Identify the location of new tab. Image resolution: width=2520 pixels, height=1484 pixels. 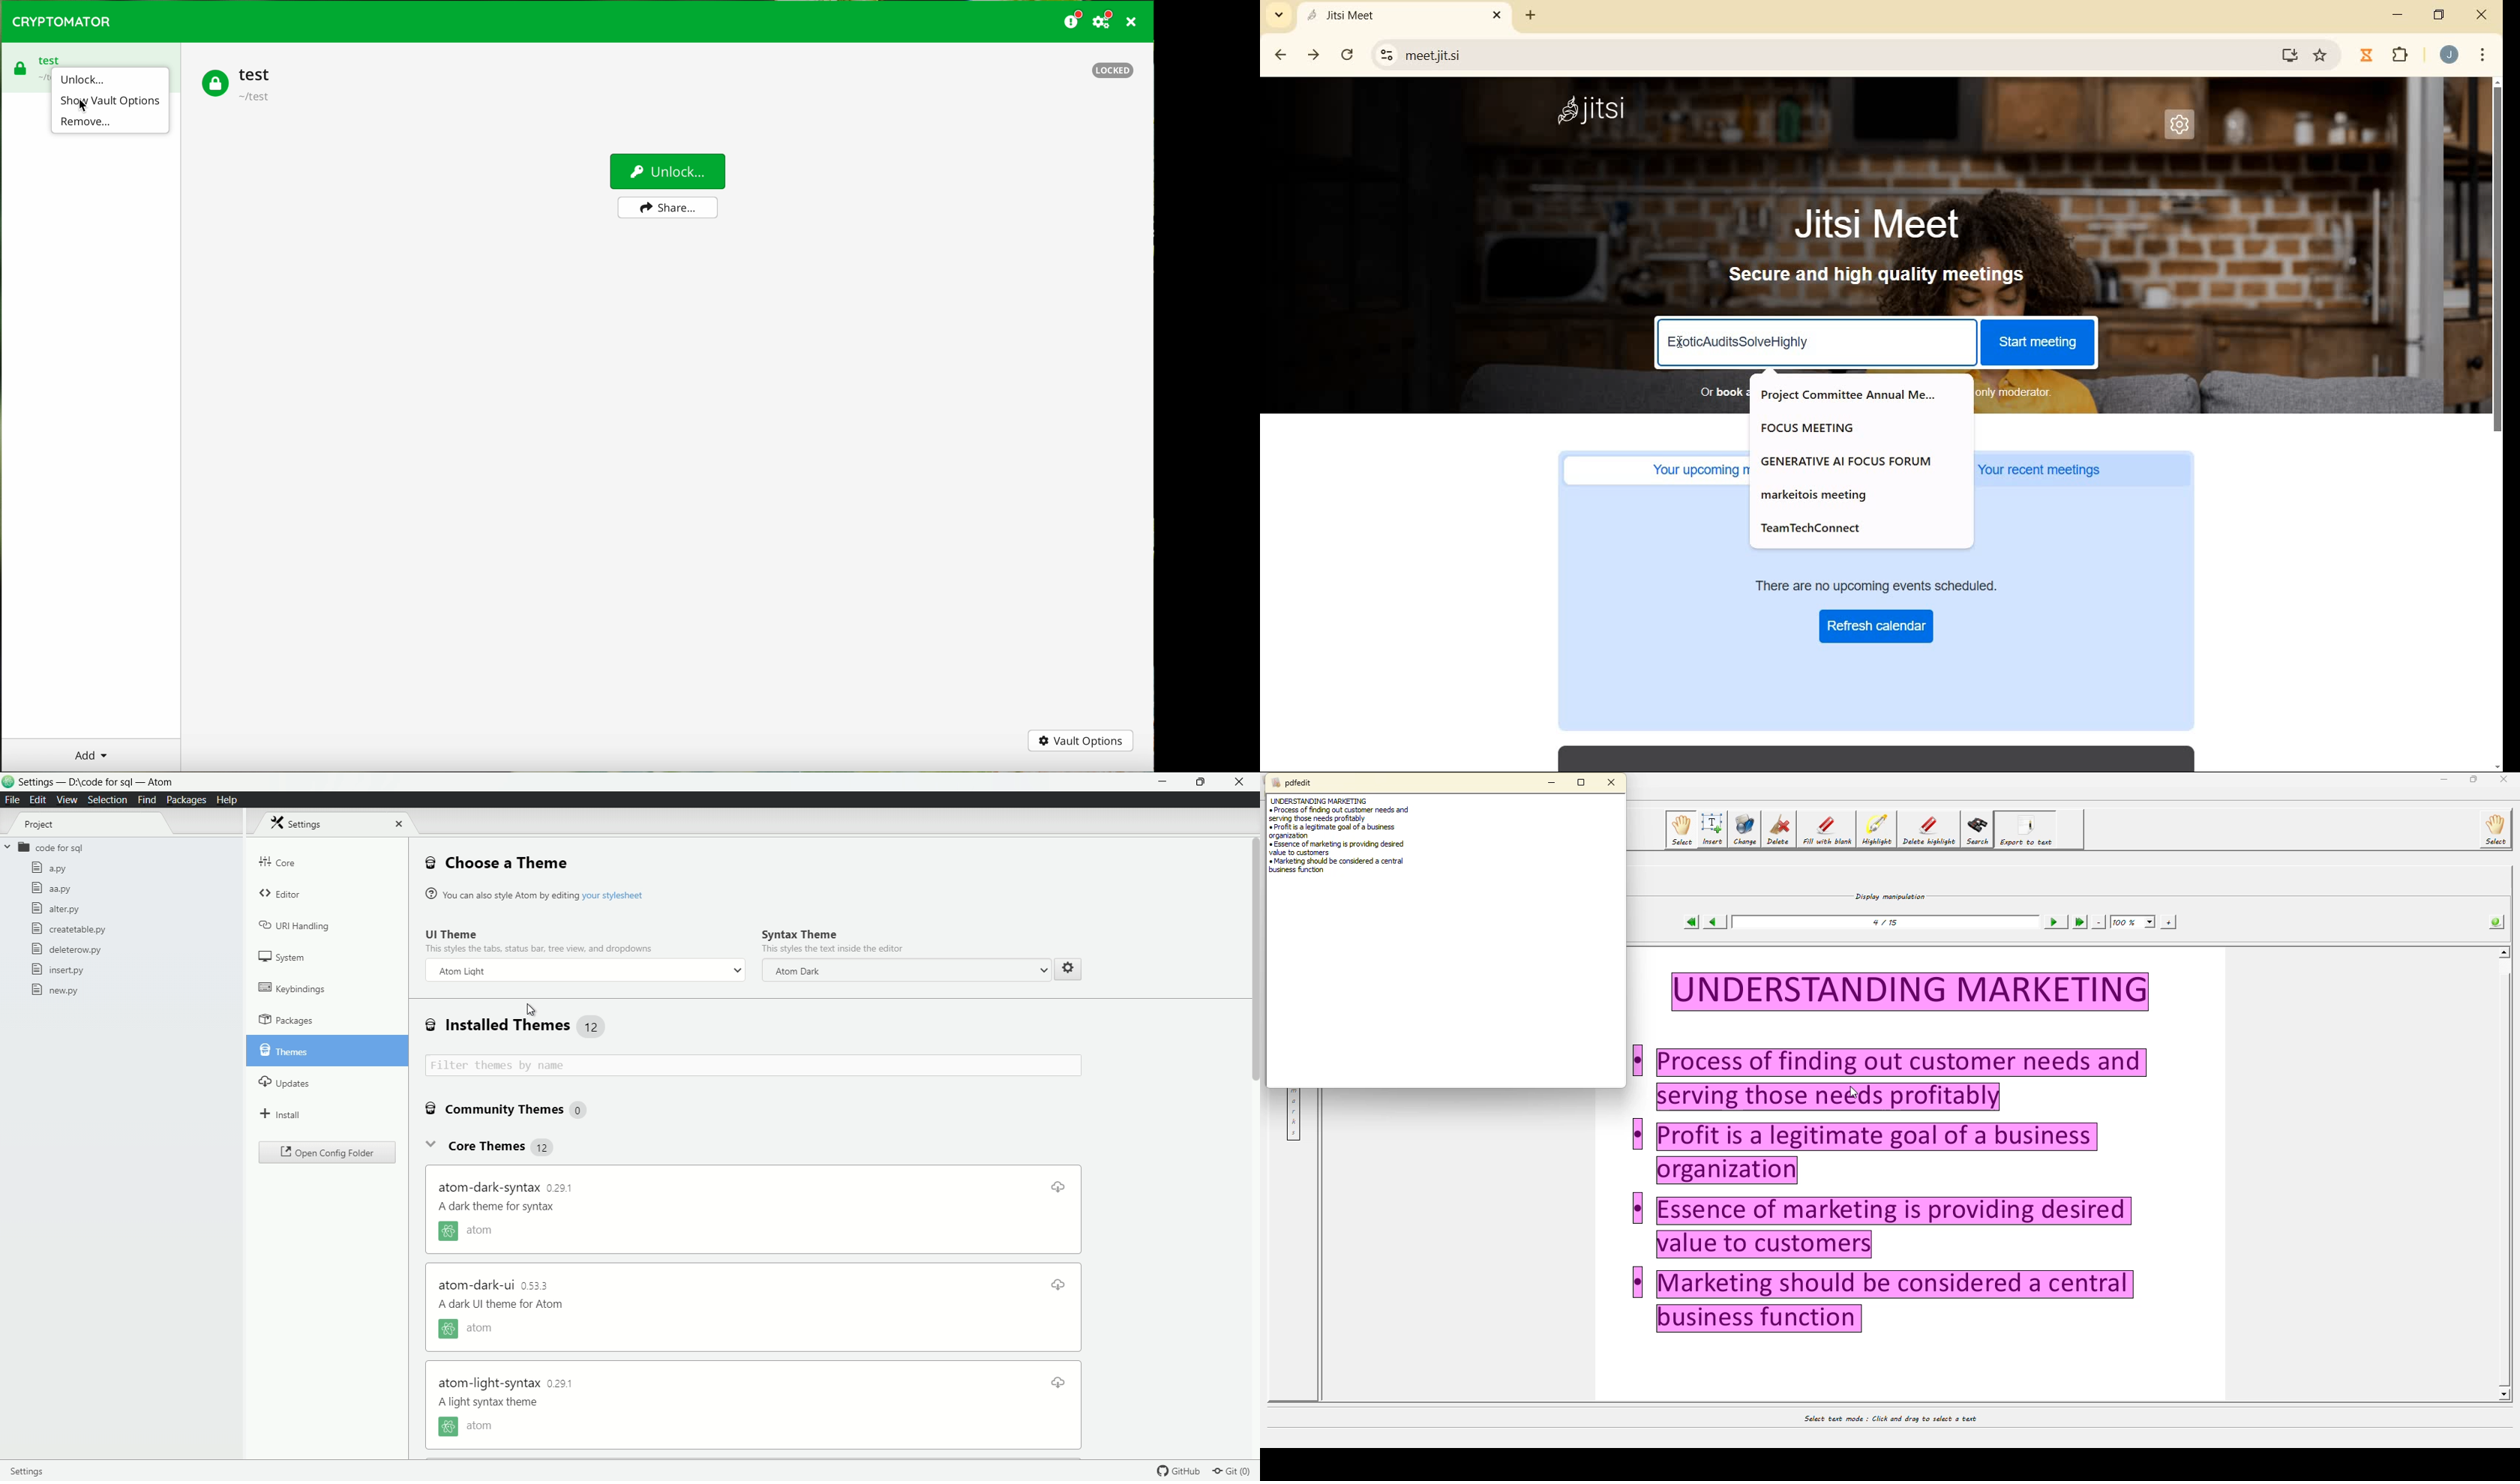
(1528, 18).